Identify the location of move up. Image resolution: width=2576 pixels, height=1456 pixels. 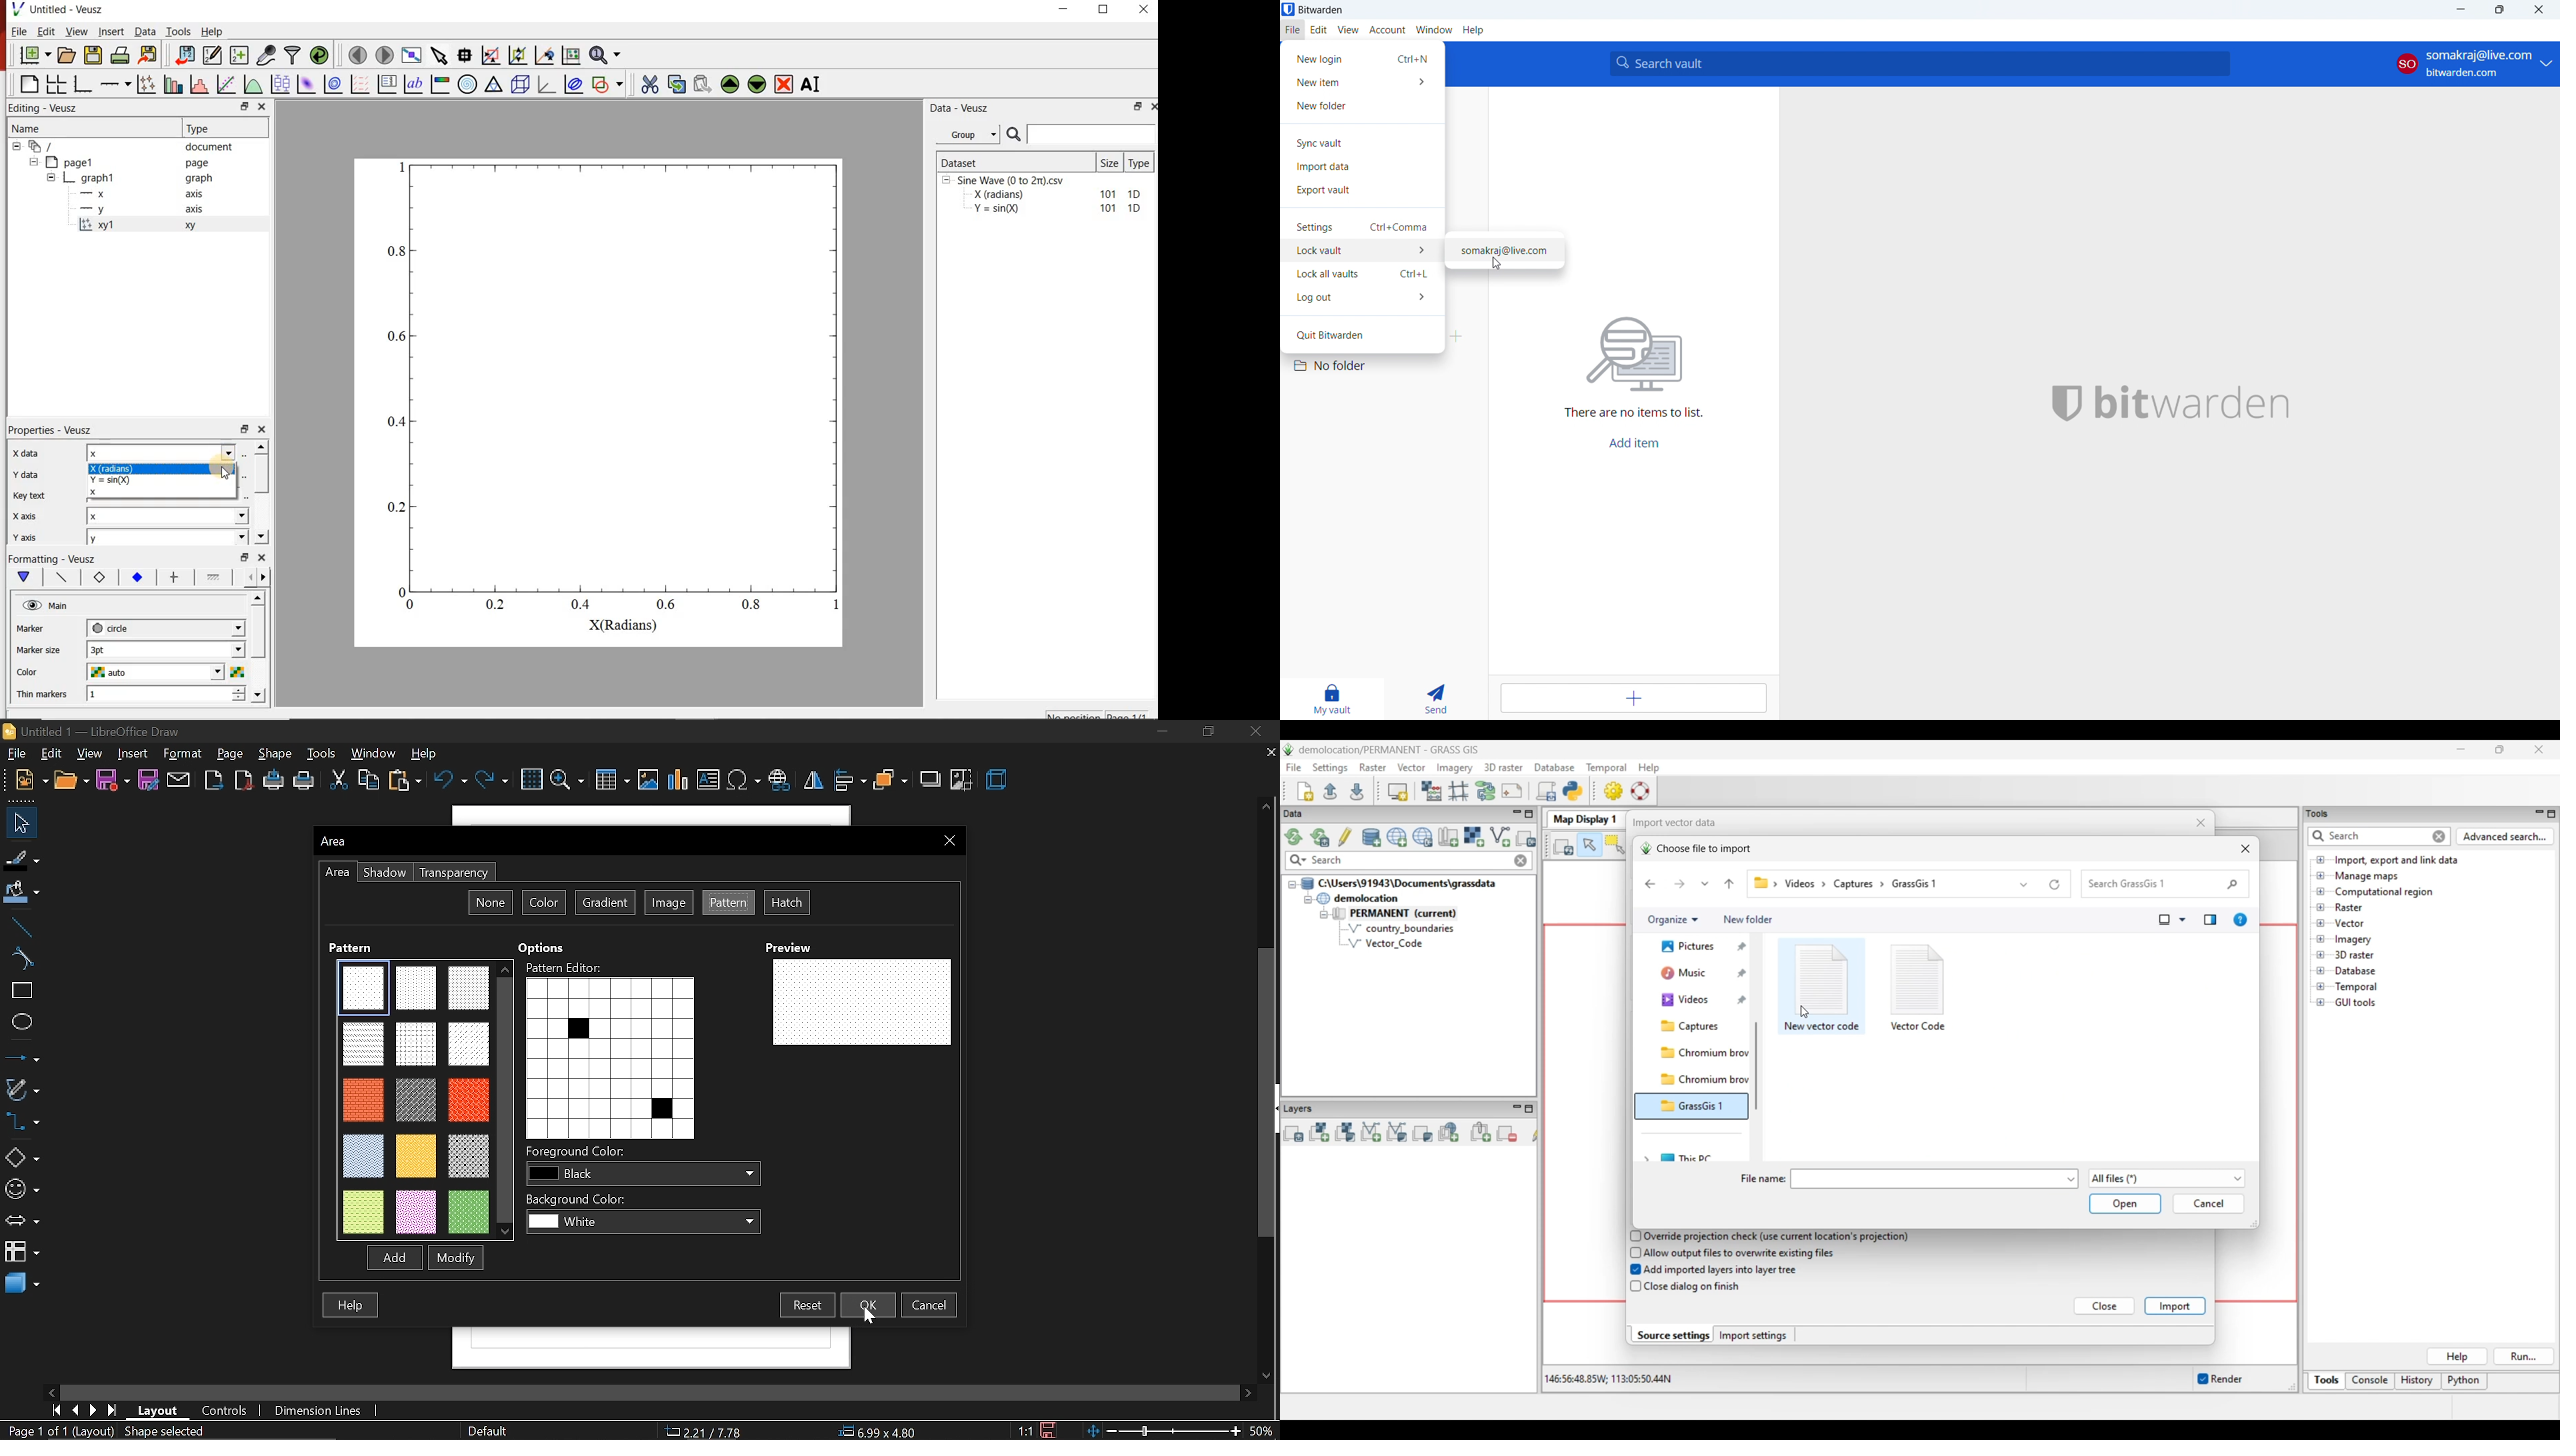
(506, 968).